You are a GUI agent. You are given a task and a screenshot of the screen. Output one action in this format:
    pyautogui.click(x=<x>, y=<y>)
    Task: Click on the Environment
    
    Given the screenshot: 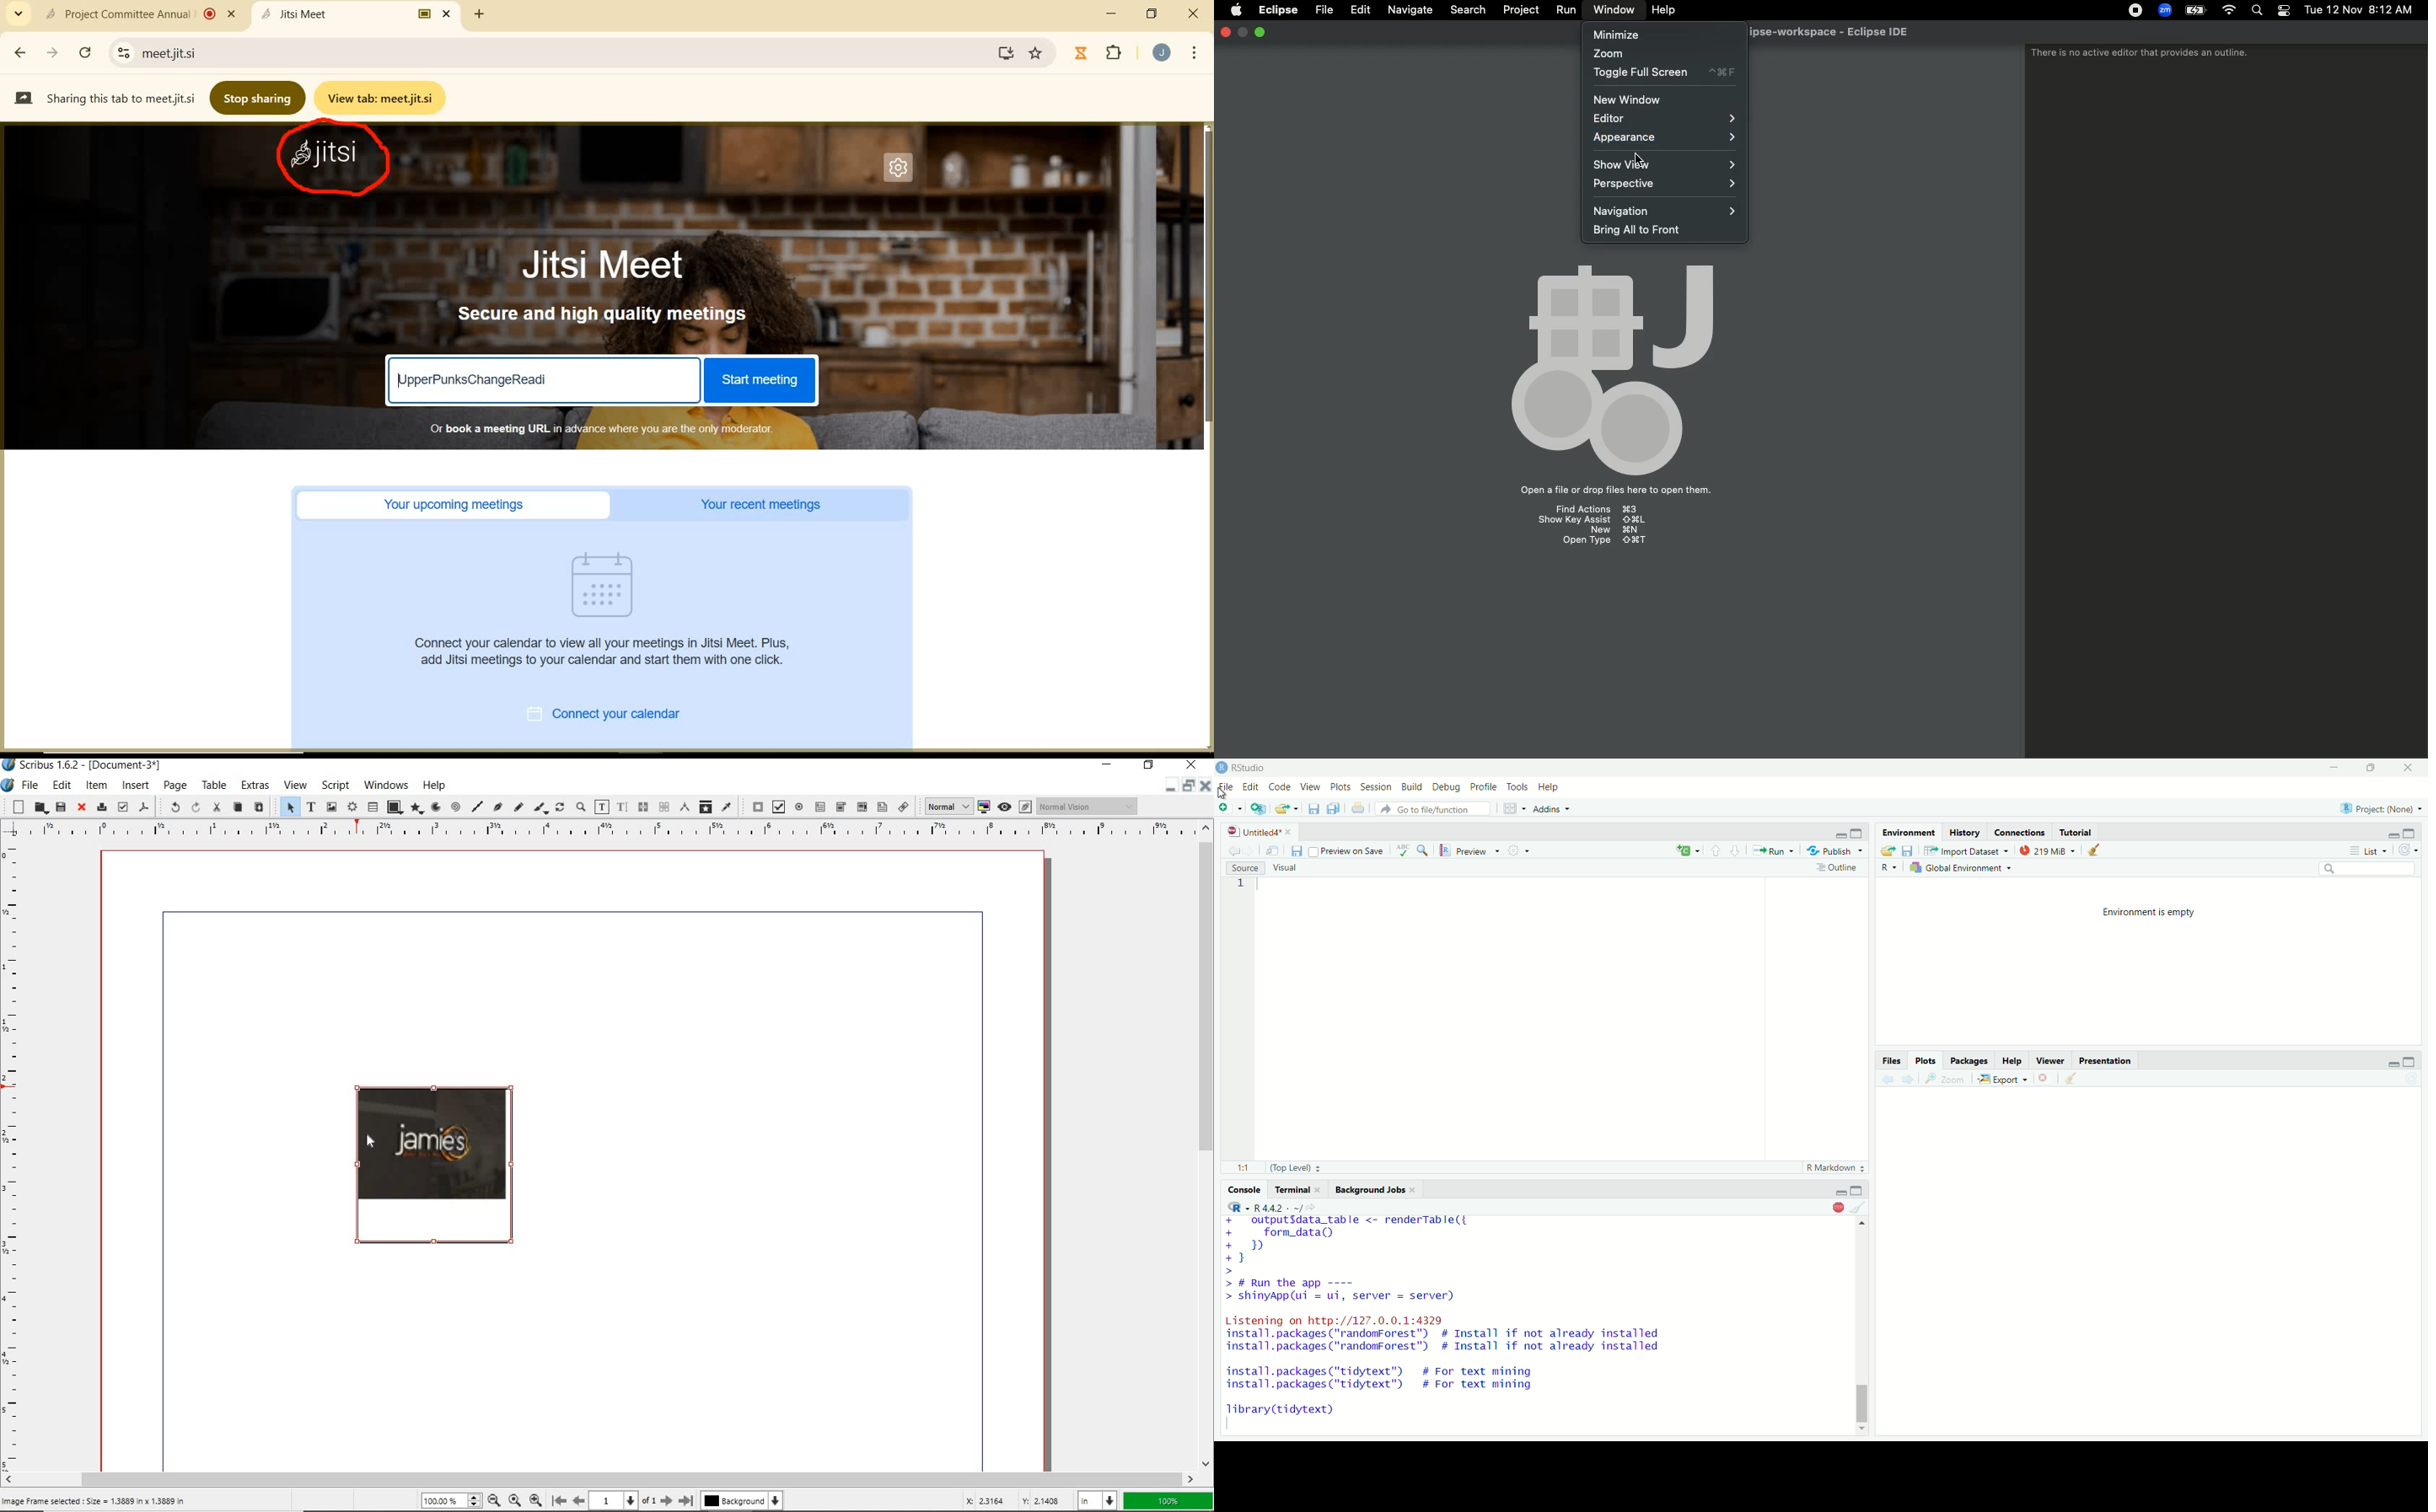 What is the action you would take?
    pyautogui.click(x=1908, y=831)
    